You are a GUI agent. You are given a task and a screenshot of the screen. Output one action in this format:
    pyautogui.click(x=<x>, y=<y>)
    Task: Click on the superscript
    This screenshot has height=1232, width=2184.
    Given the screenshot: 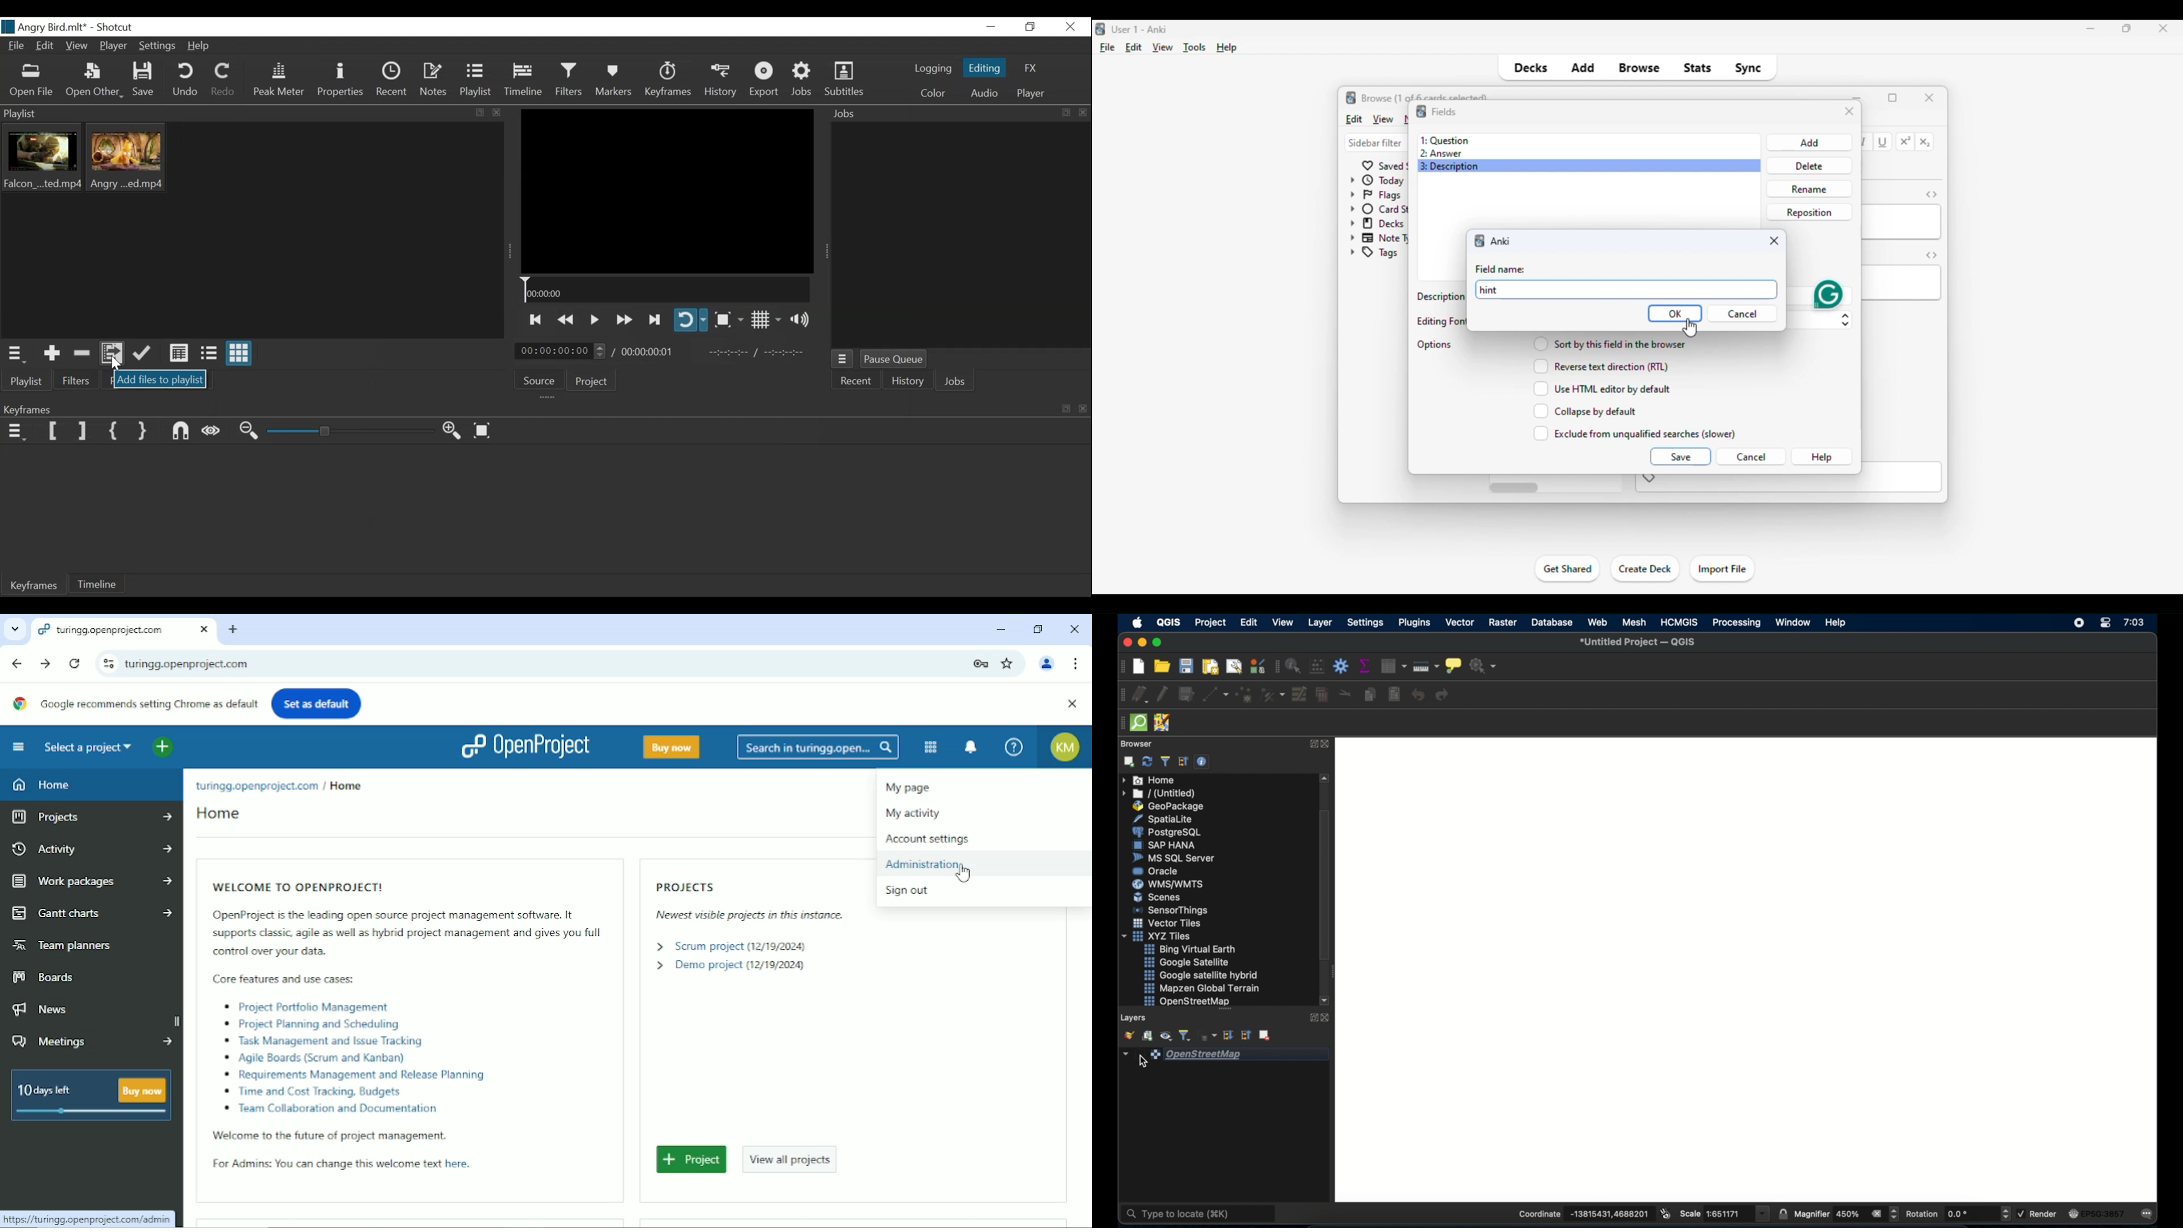 What is the action you would take?
    pyautogui.click(x=1906, y=142)
    